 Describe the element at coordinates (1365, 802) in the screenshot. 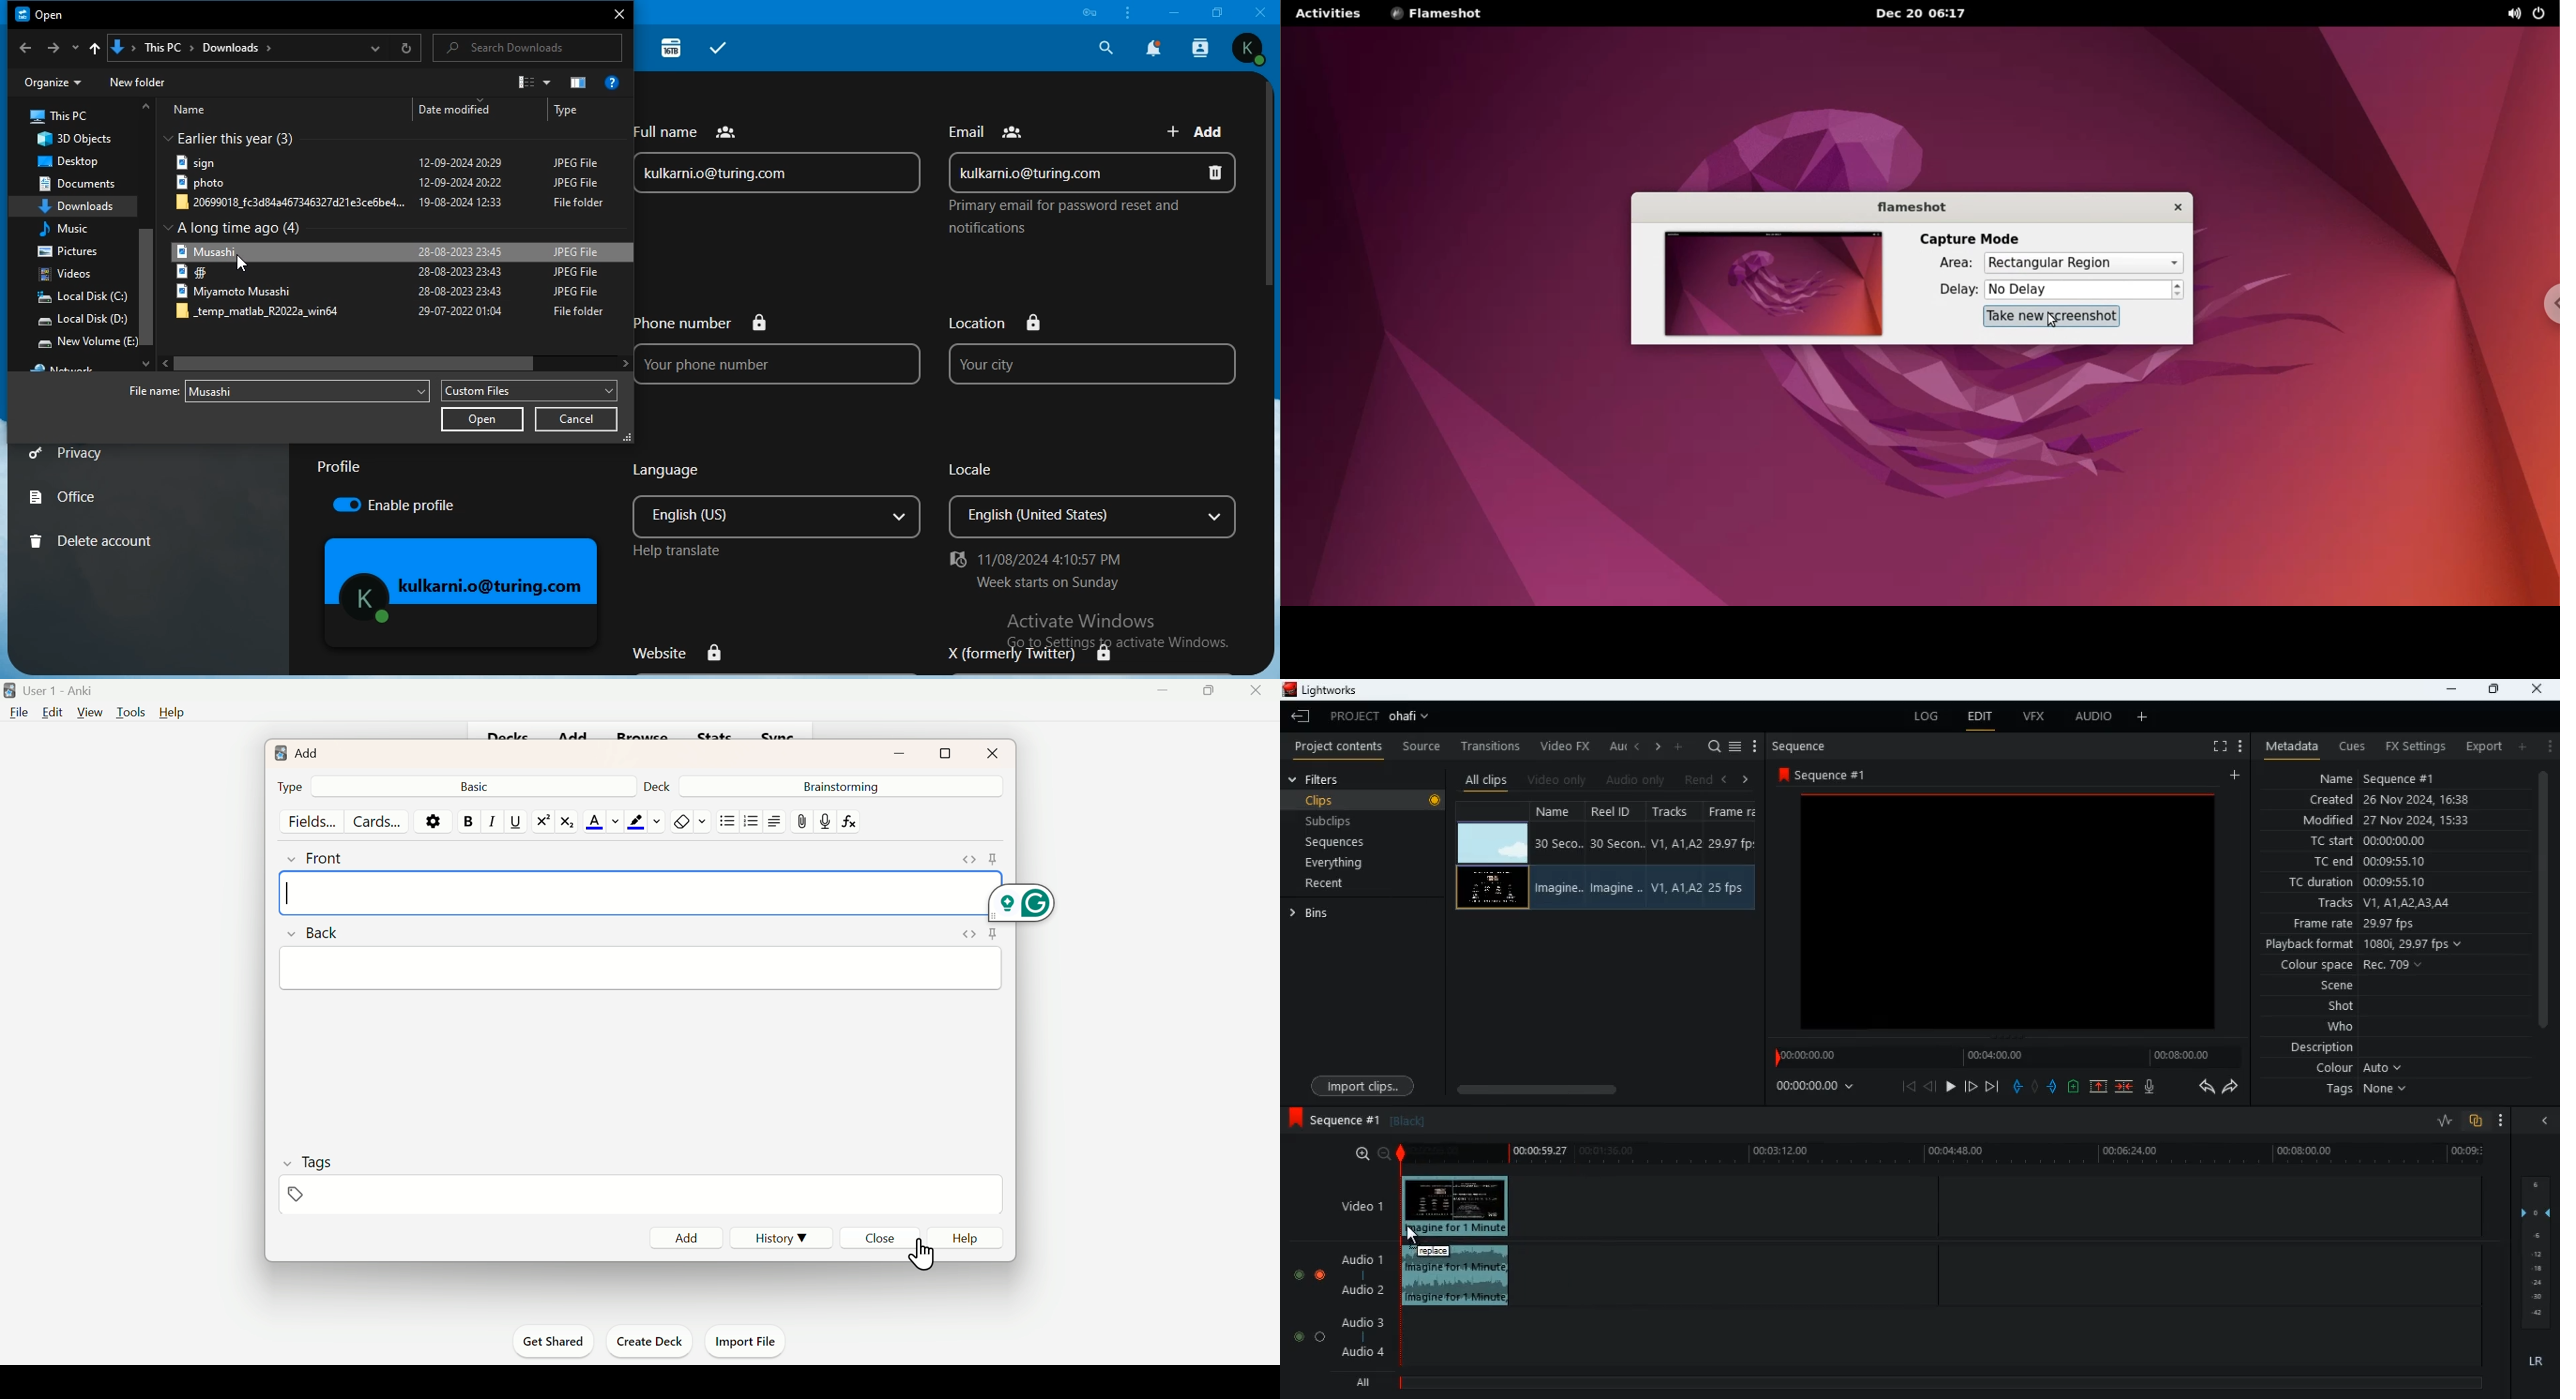

I see `clips` at that location.